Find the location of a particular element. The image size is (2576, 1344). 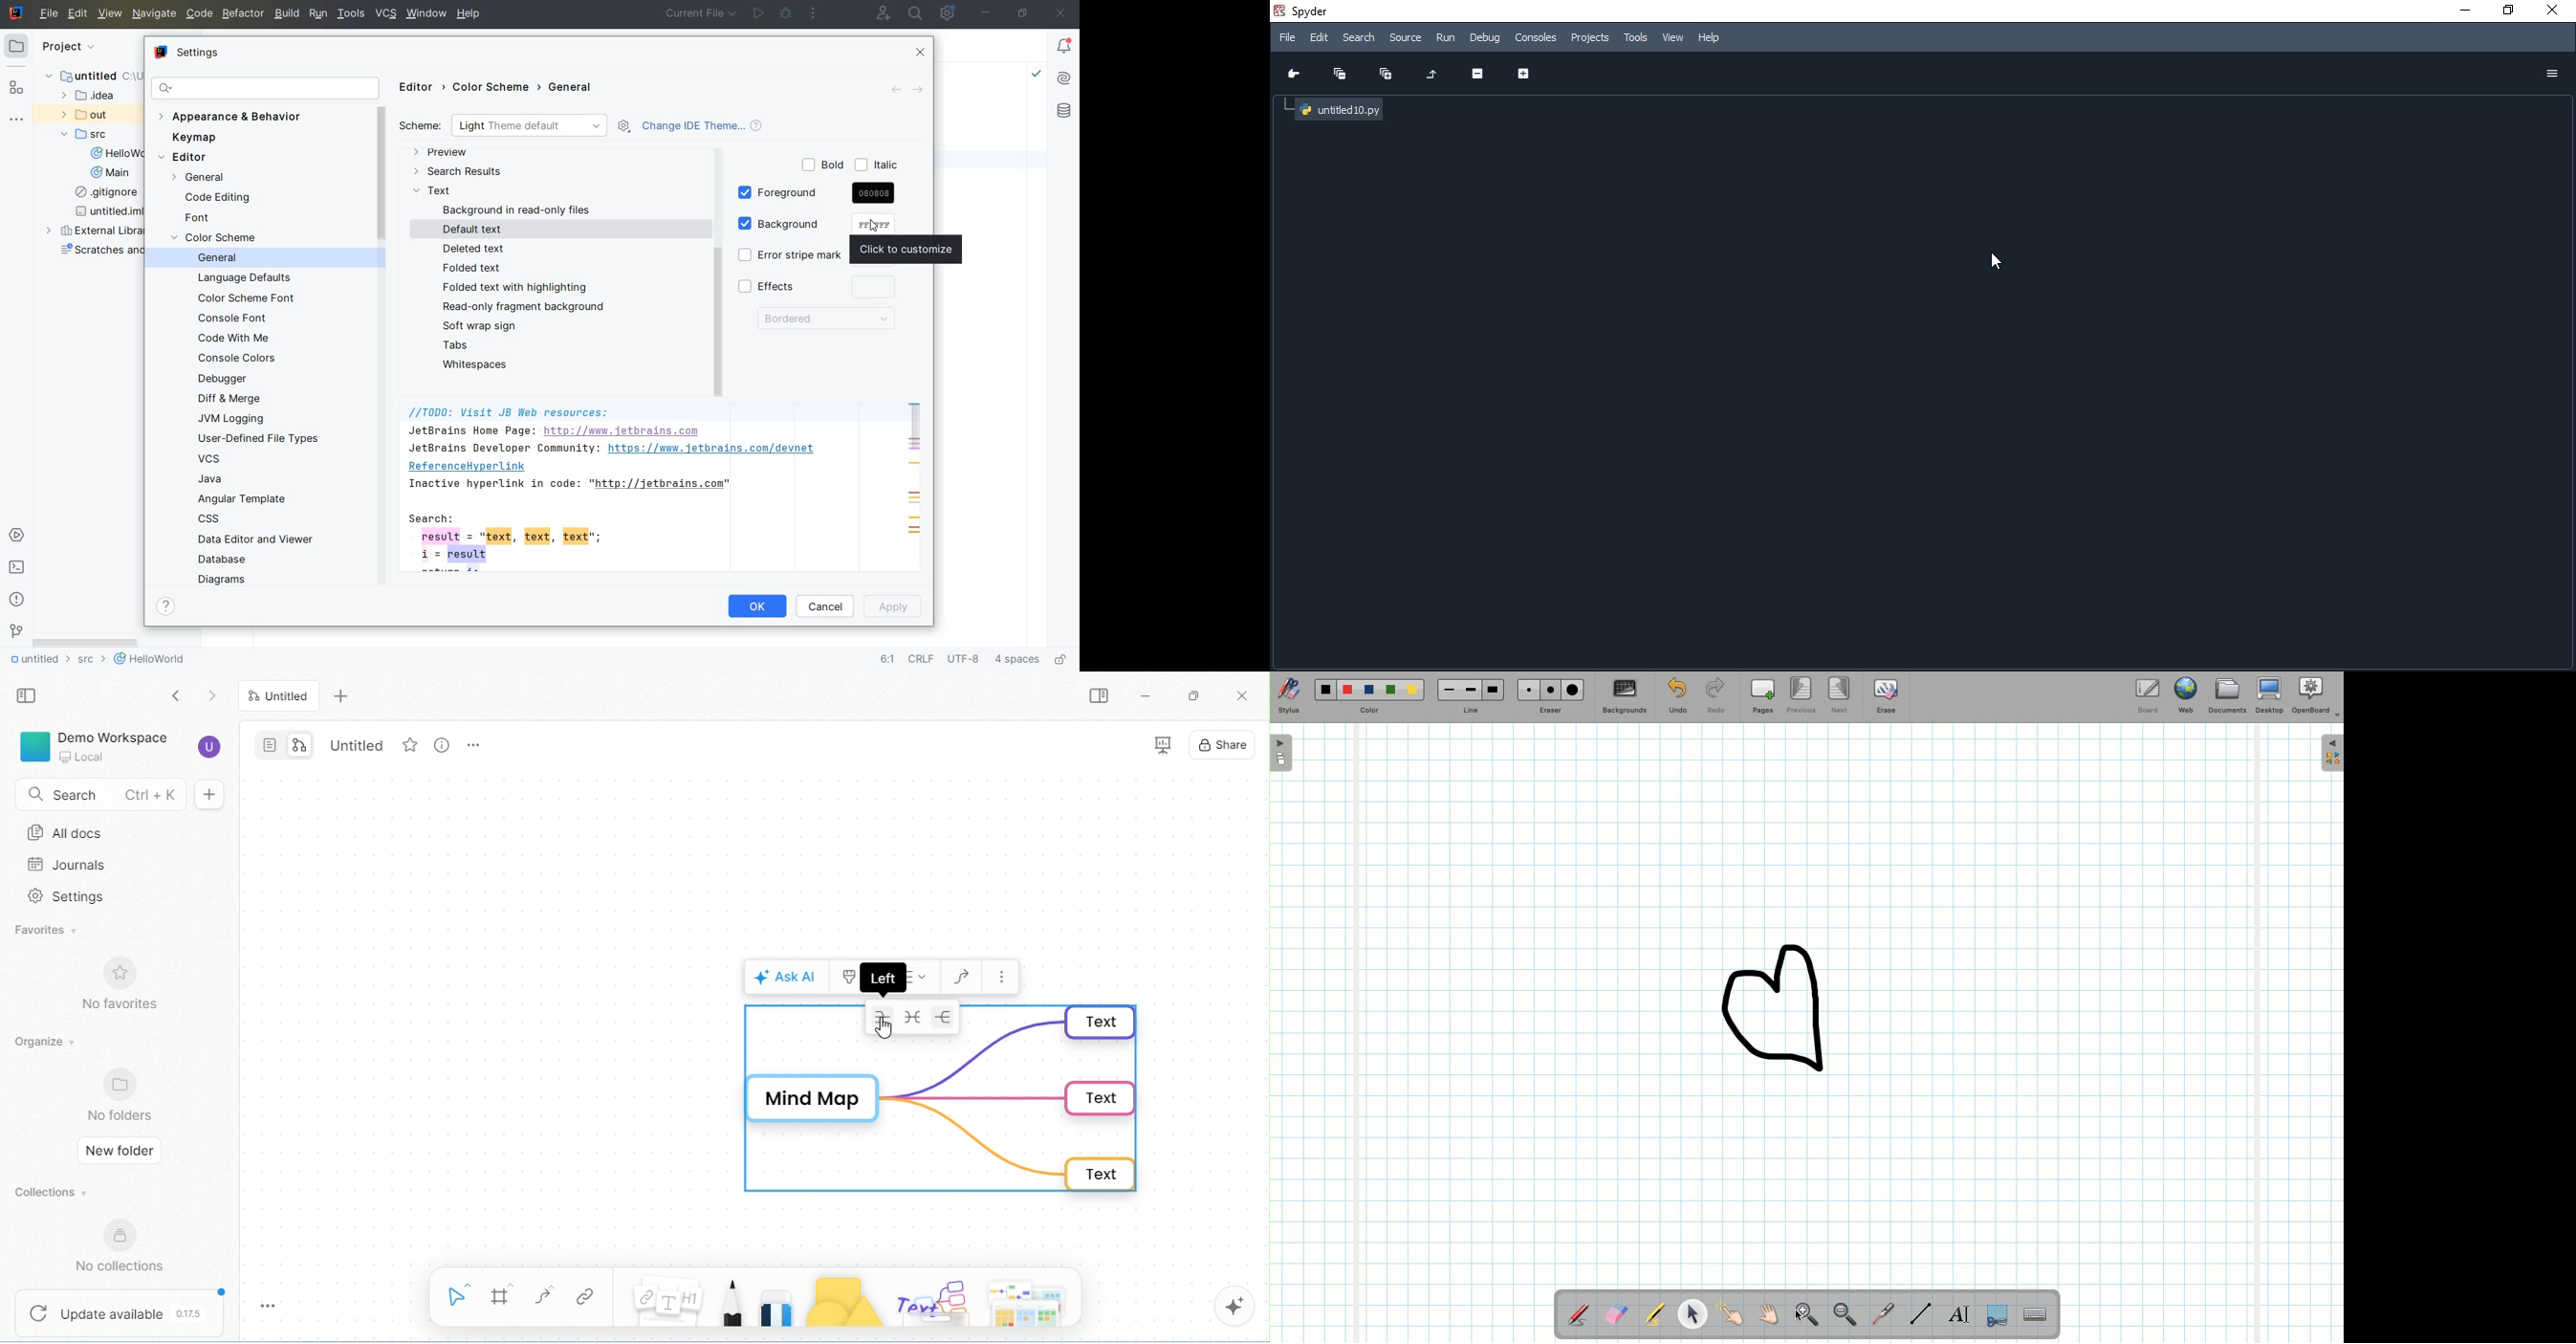

DIAGRAMS is located at coordinates (224, 579).